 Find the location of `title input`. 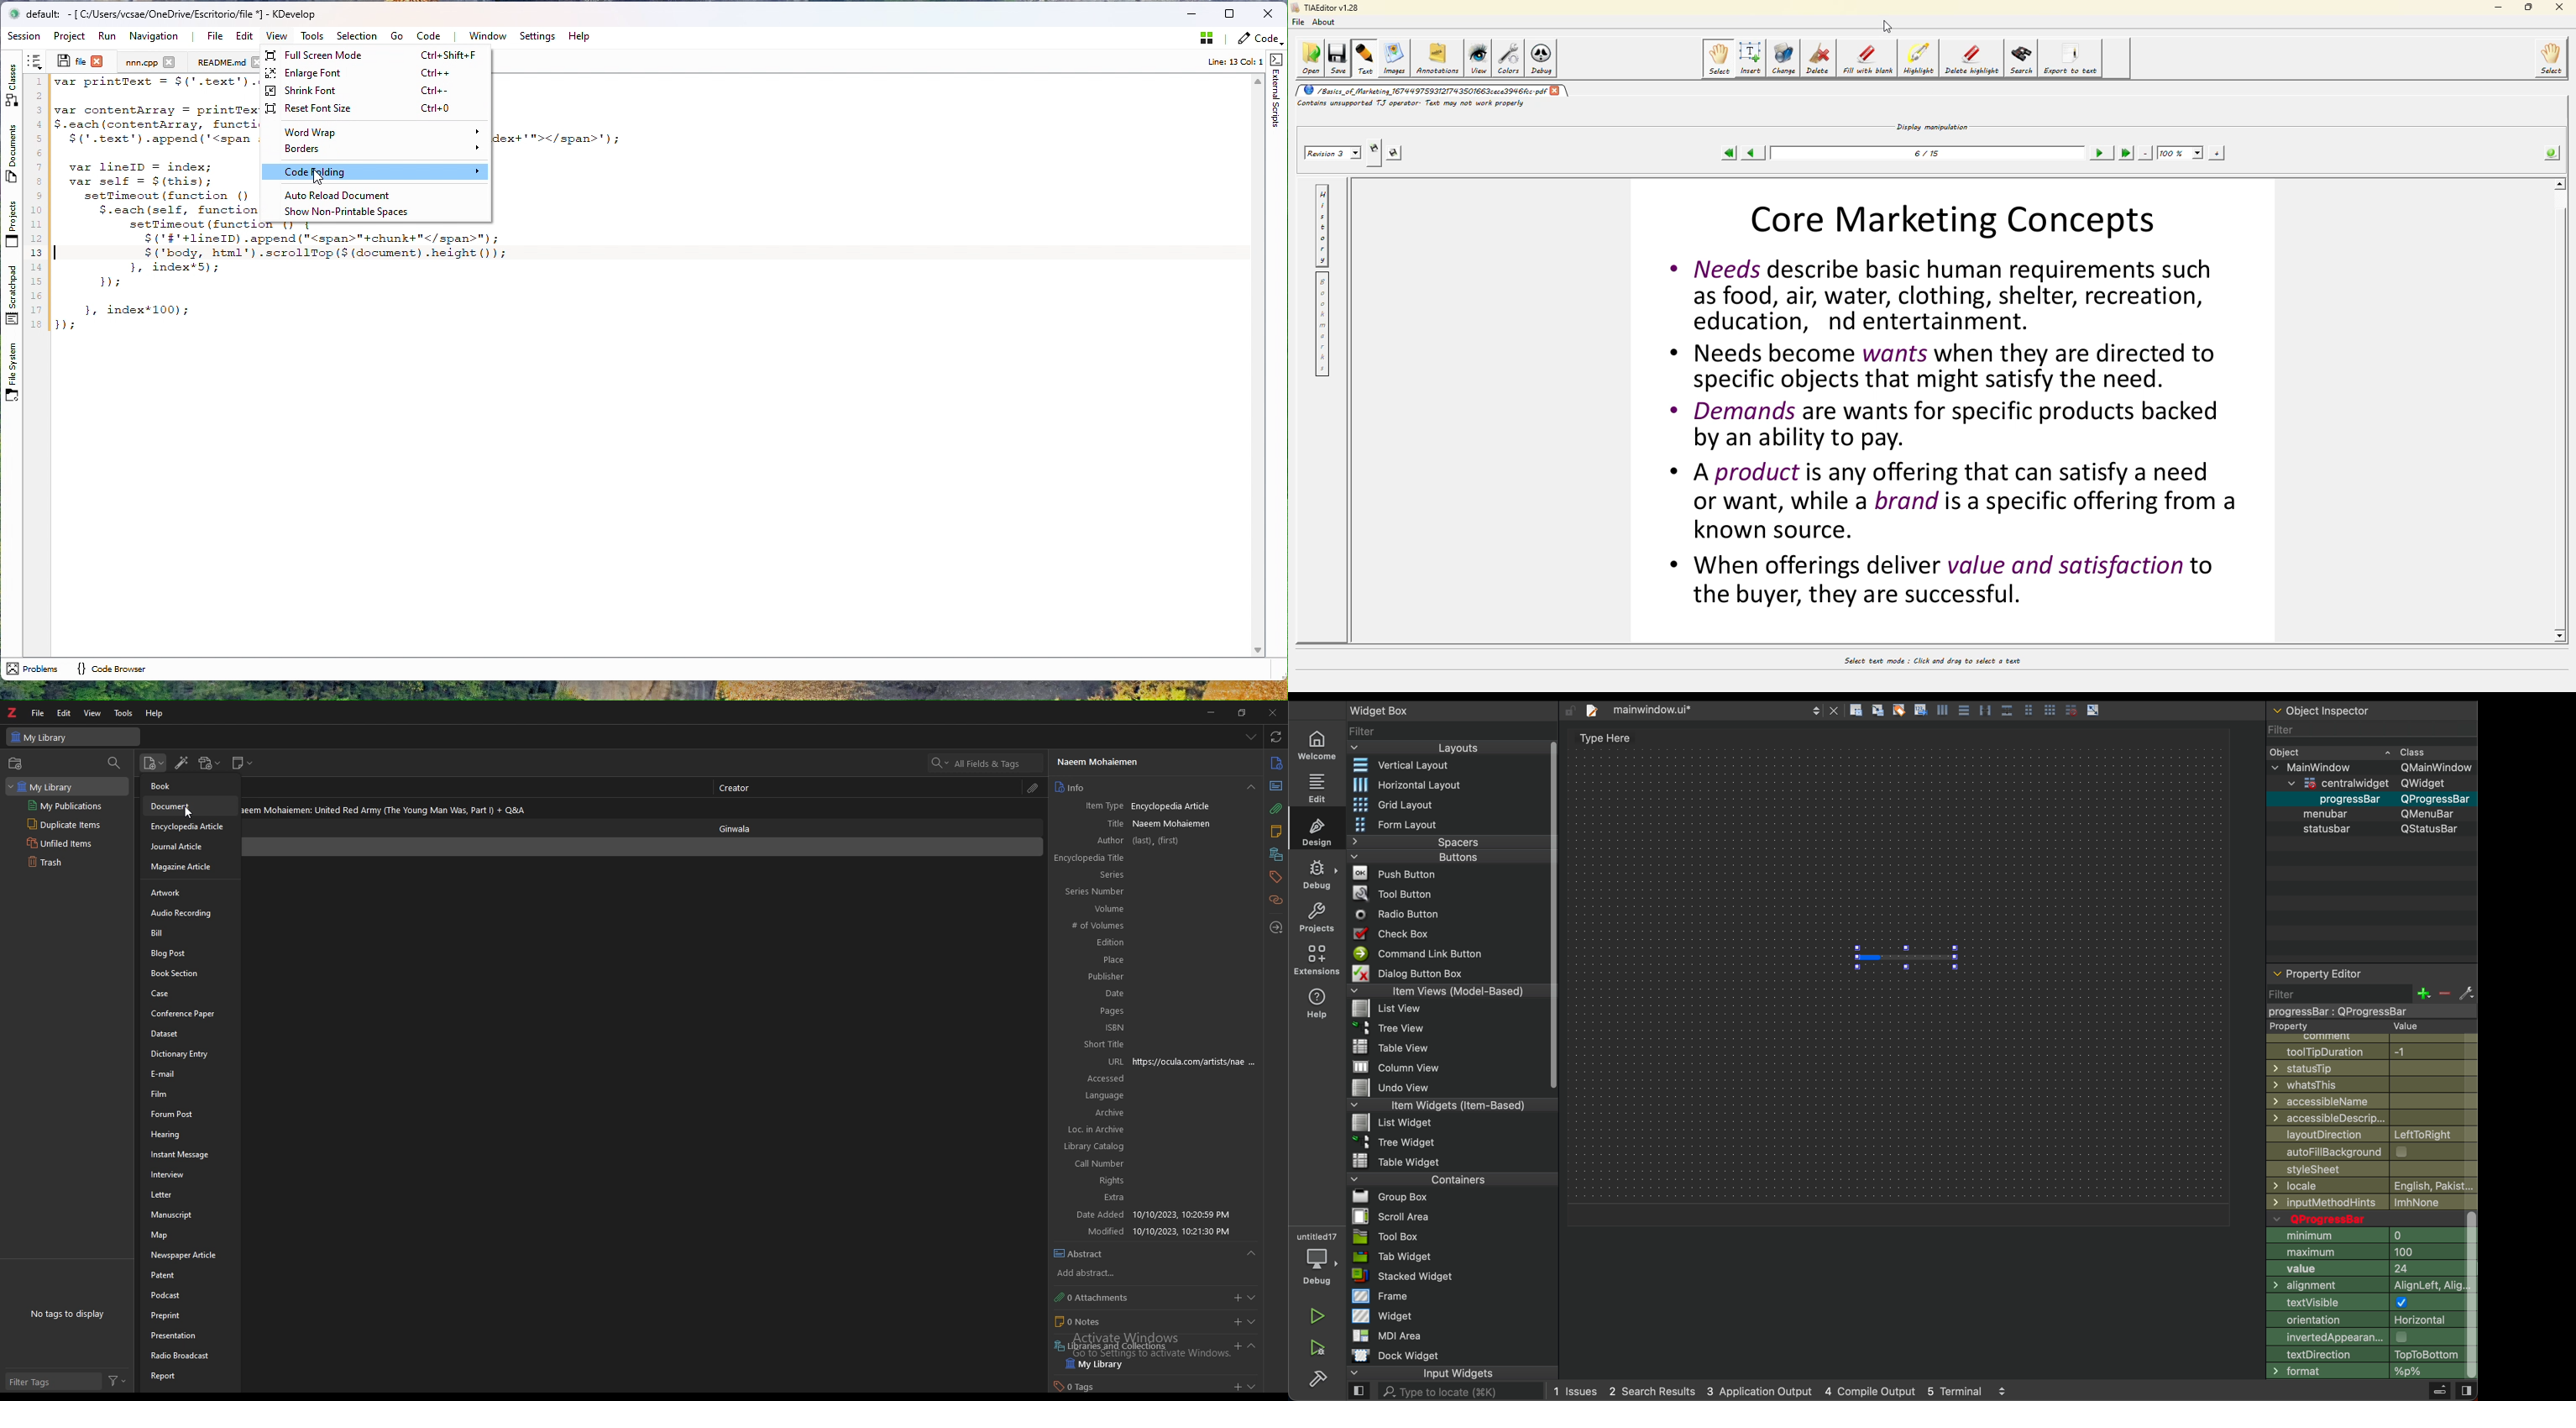

title input is located at coordinates (1195, 823).